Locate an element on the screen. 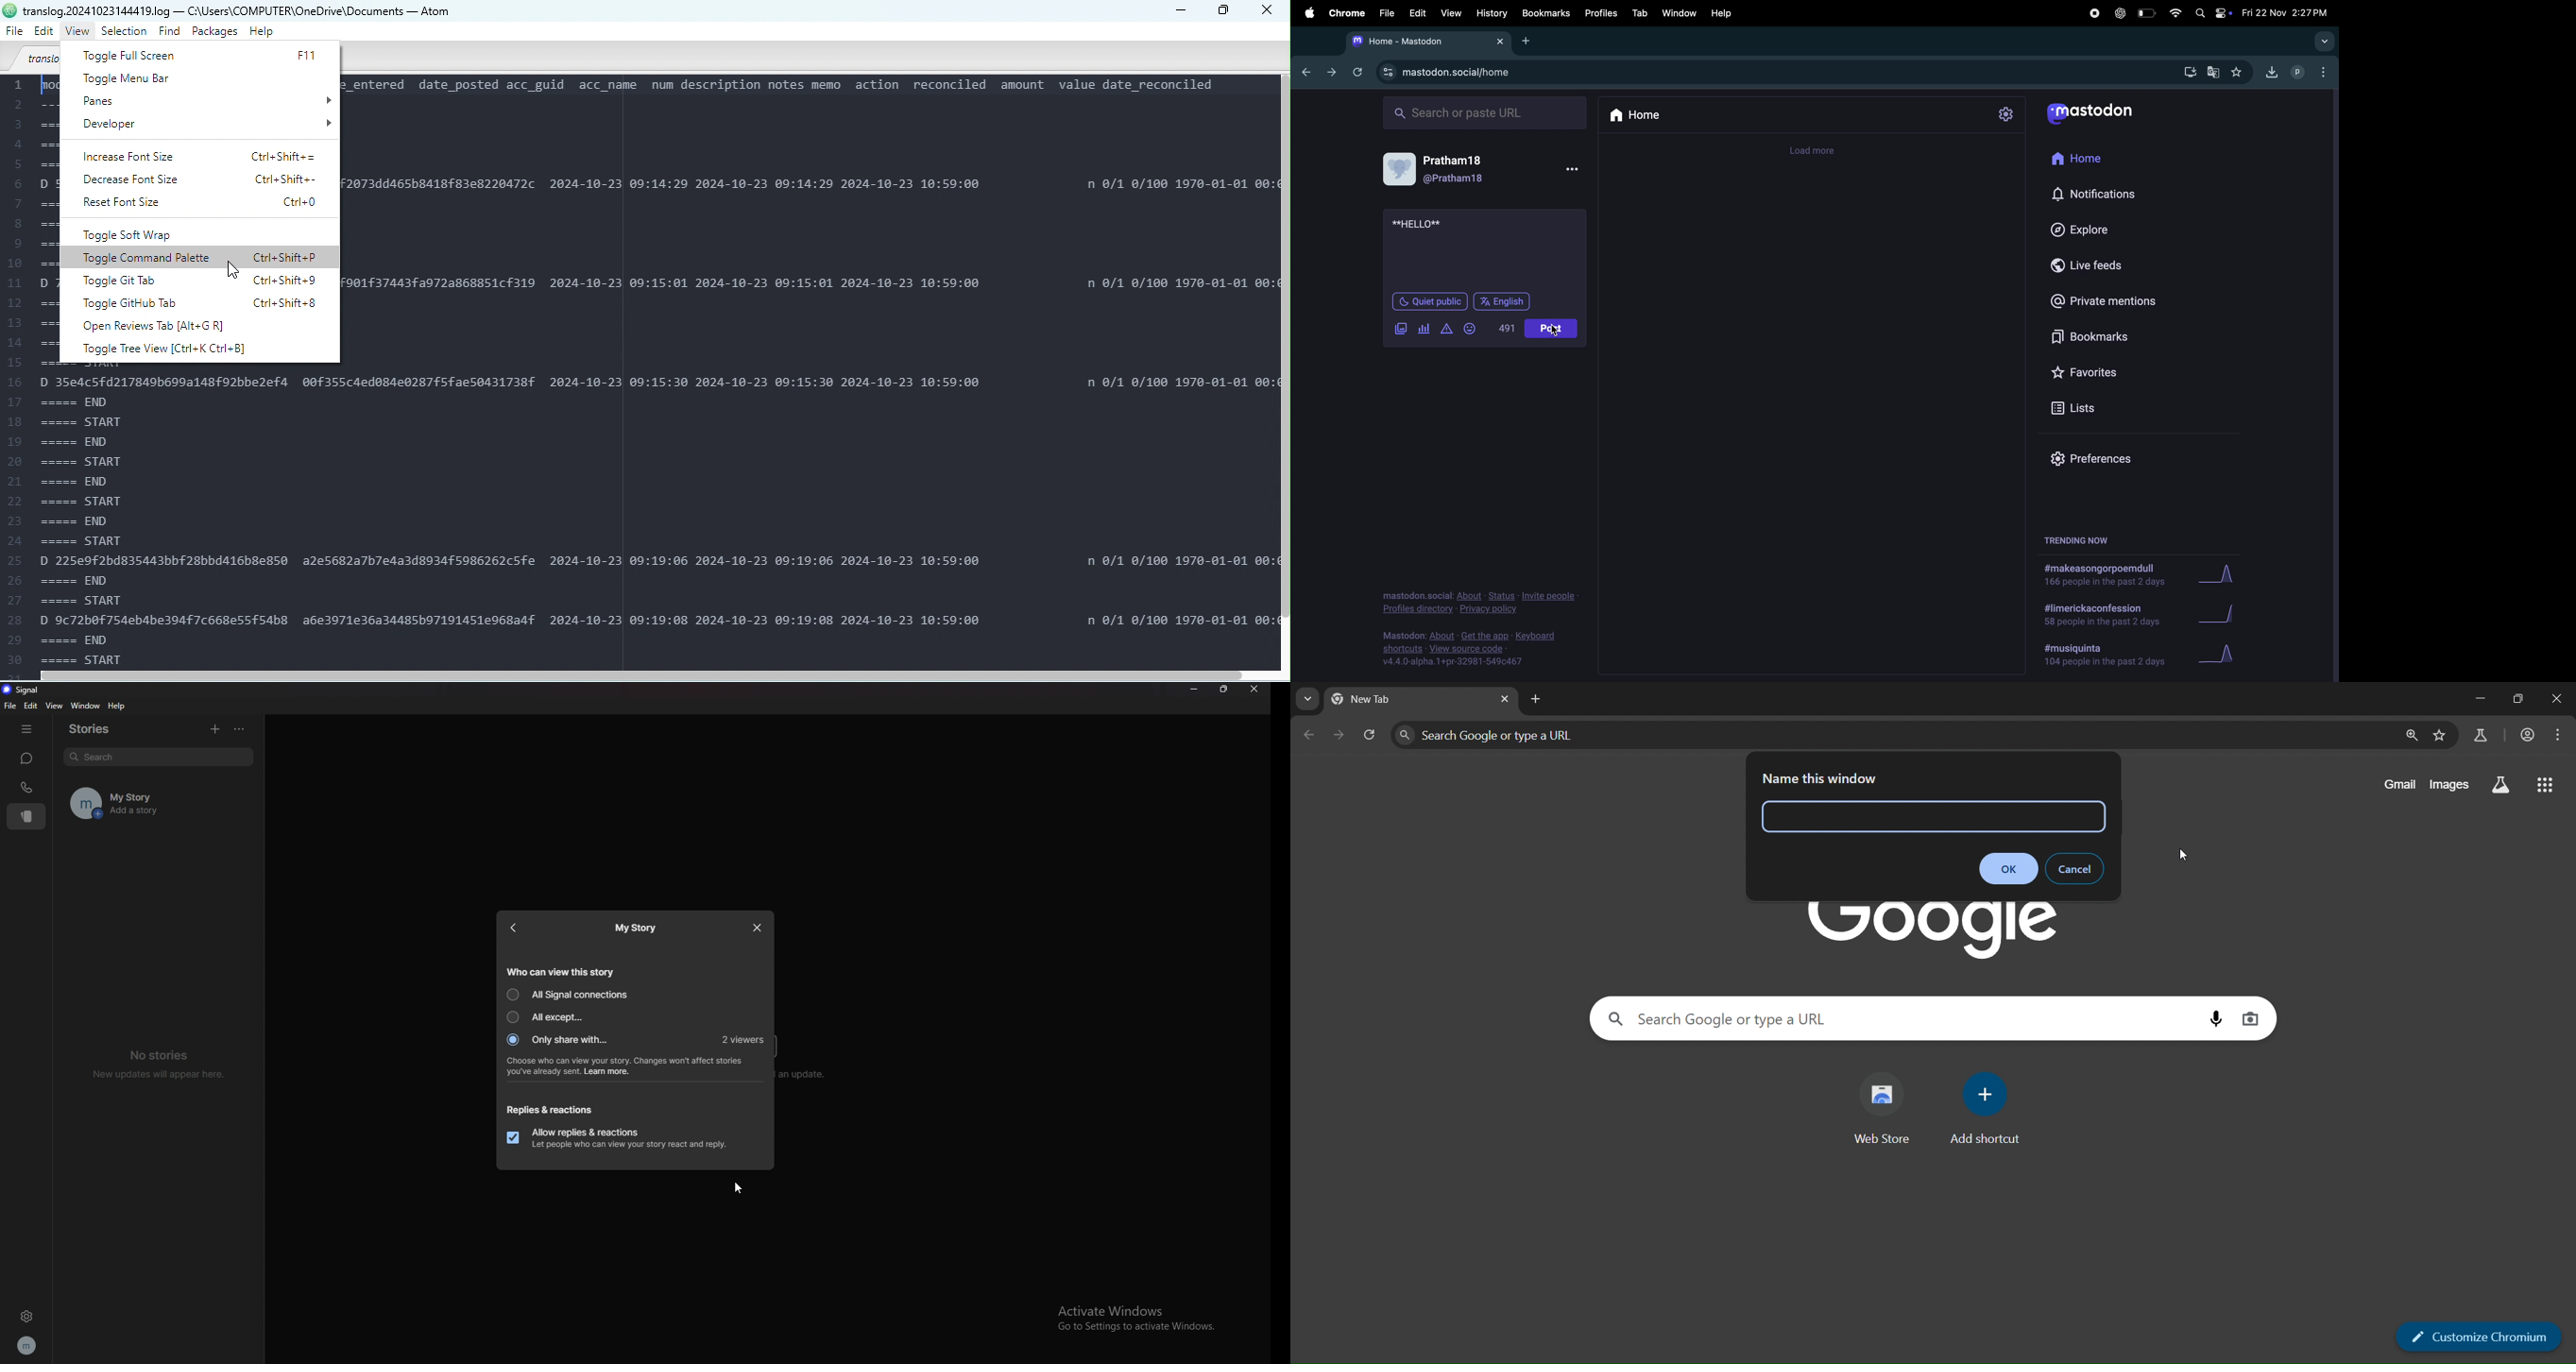 Image resolution: width=2576 pixels, height=1372 pixels. Close is located at coordinates (1270, 12).